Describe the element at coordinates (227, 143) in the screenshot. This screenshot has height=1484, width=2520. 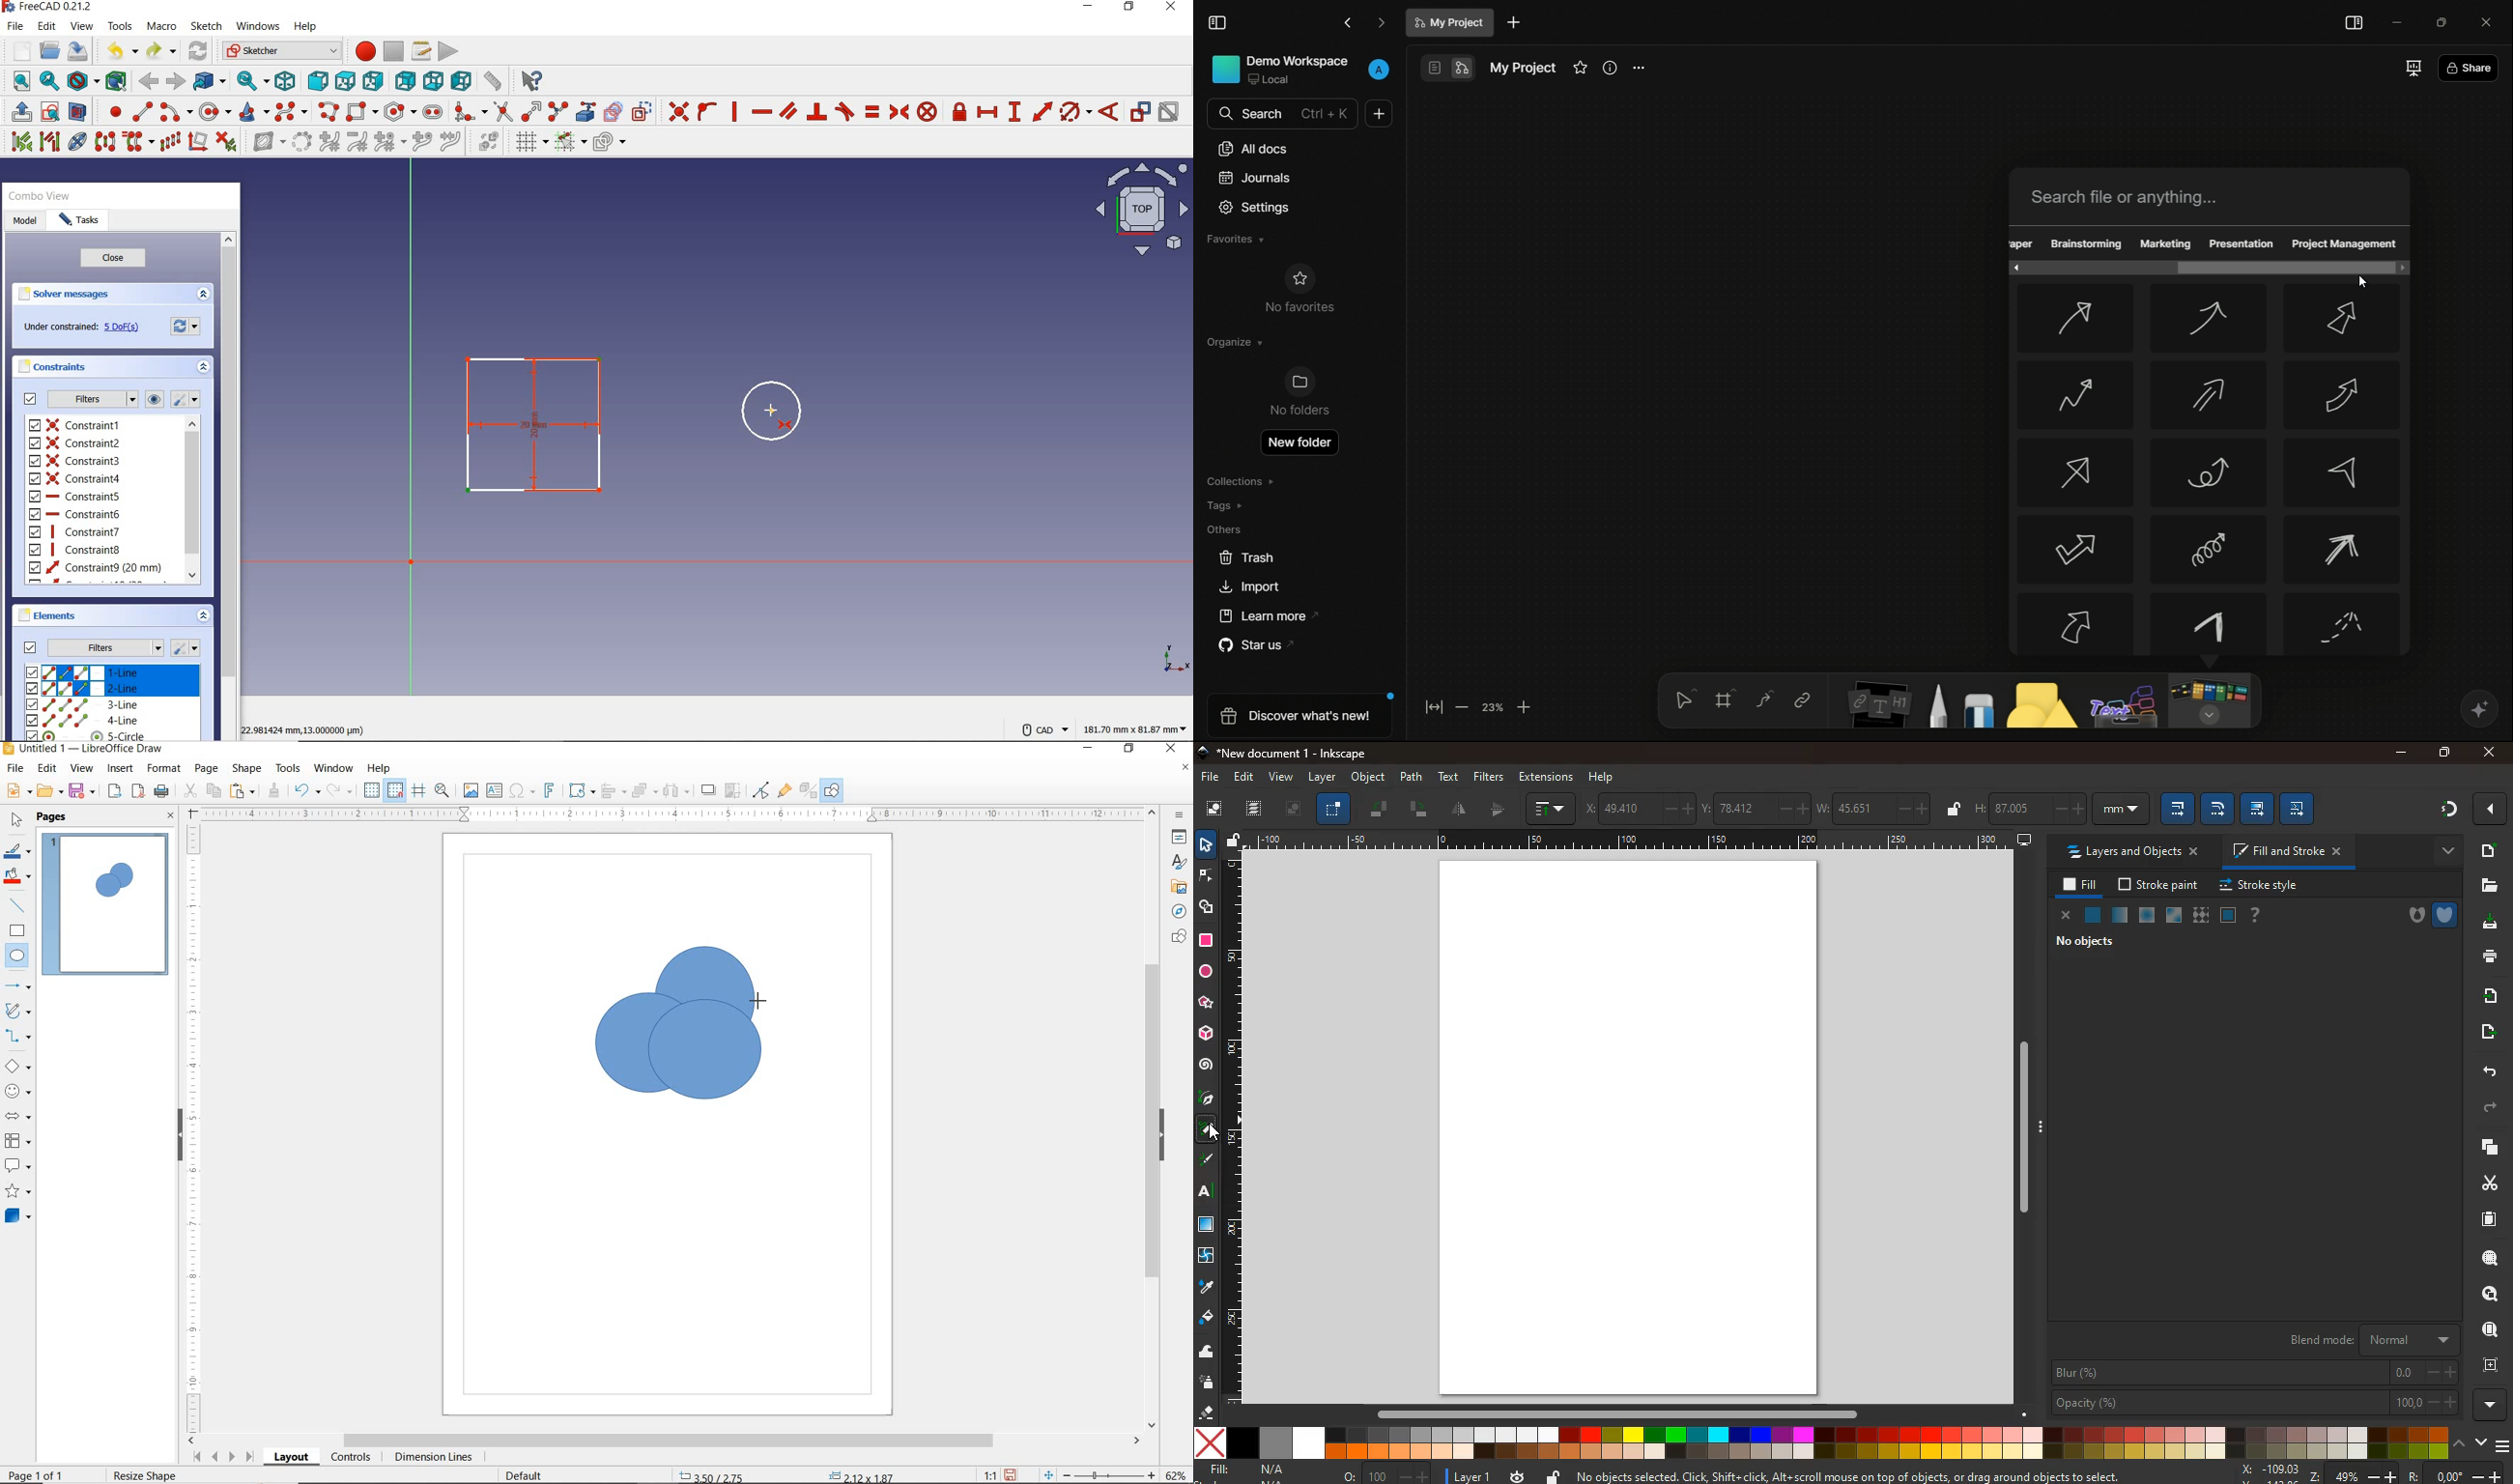
I see `delete all constraints` at that location.